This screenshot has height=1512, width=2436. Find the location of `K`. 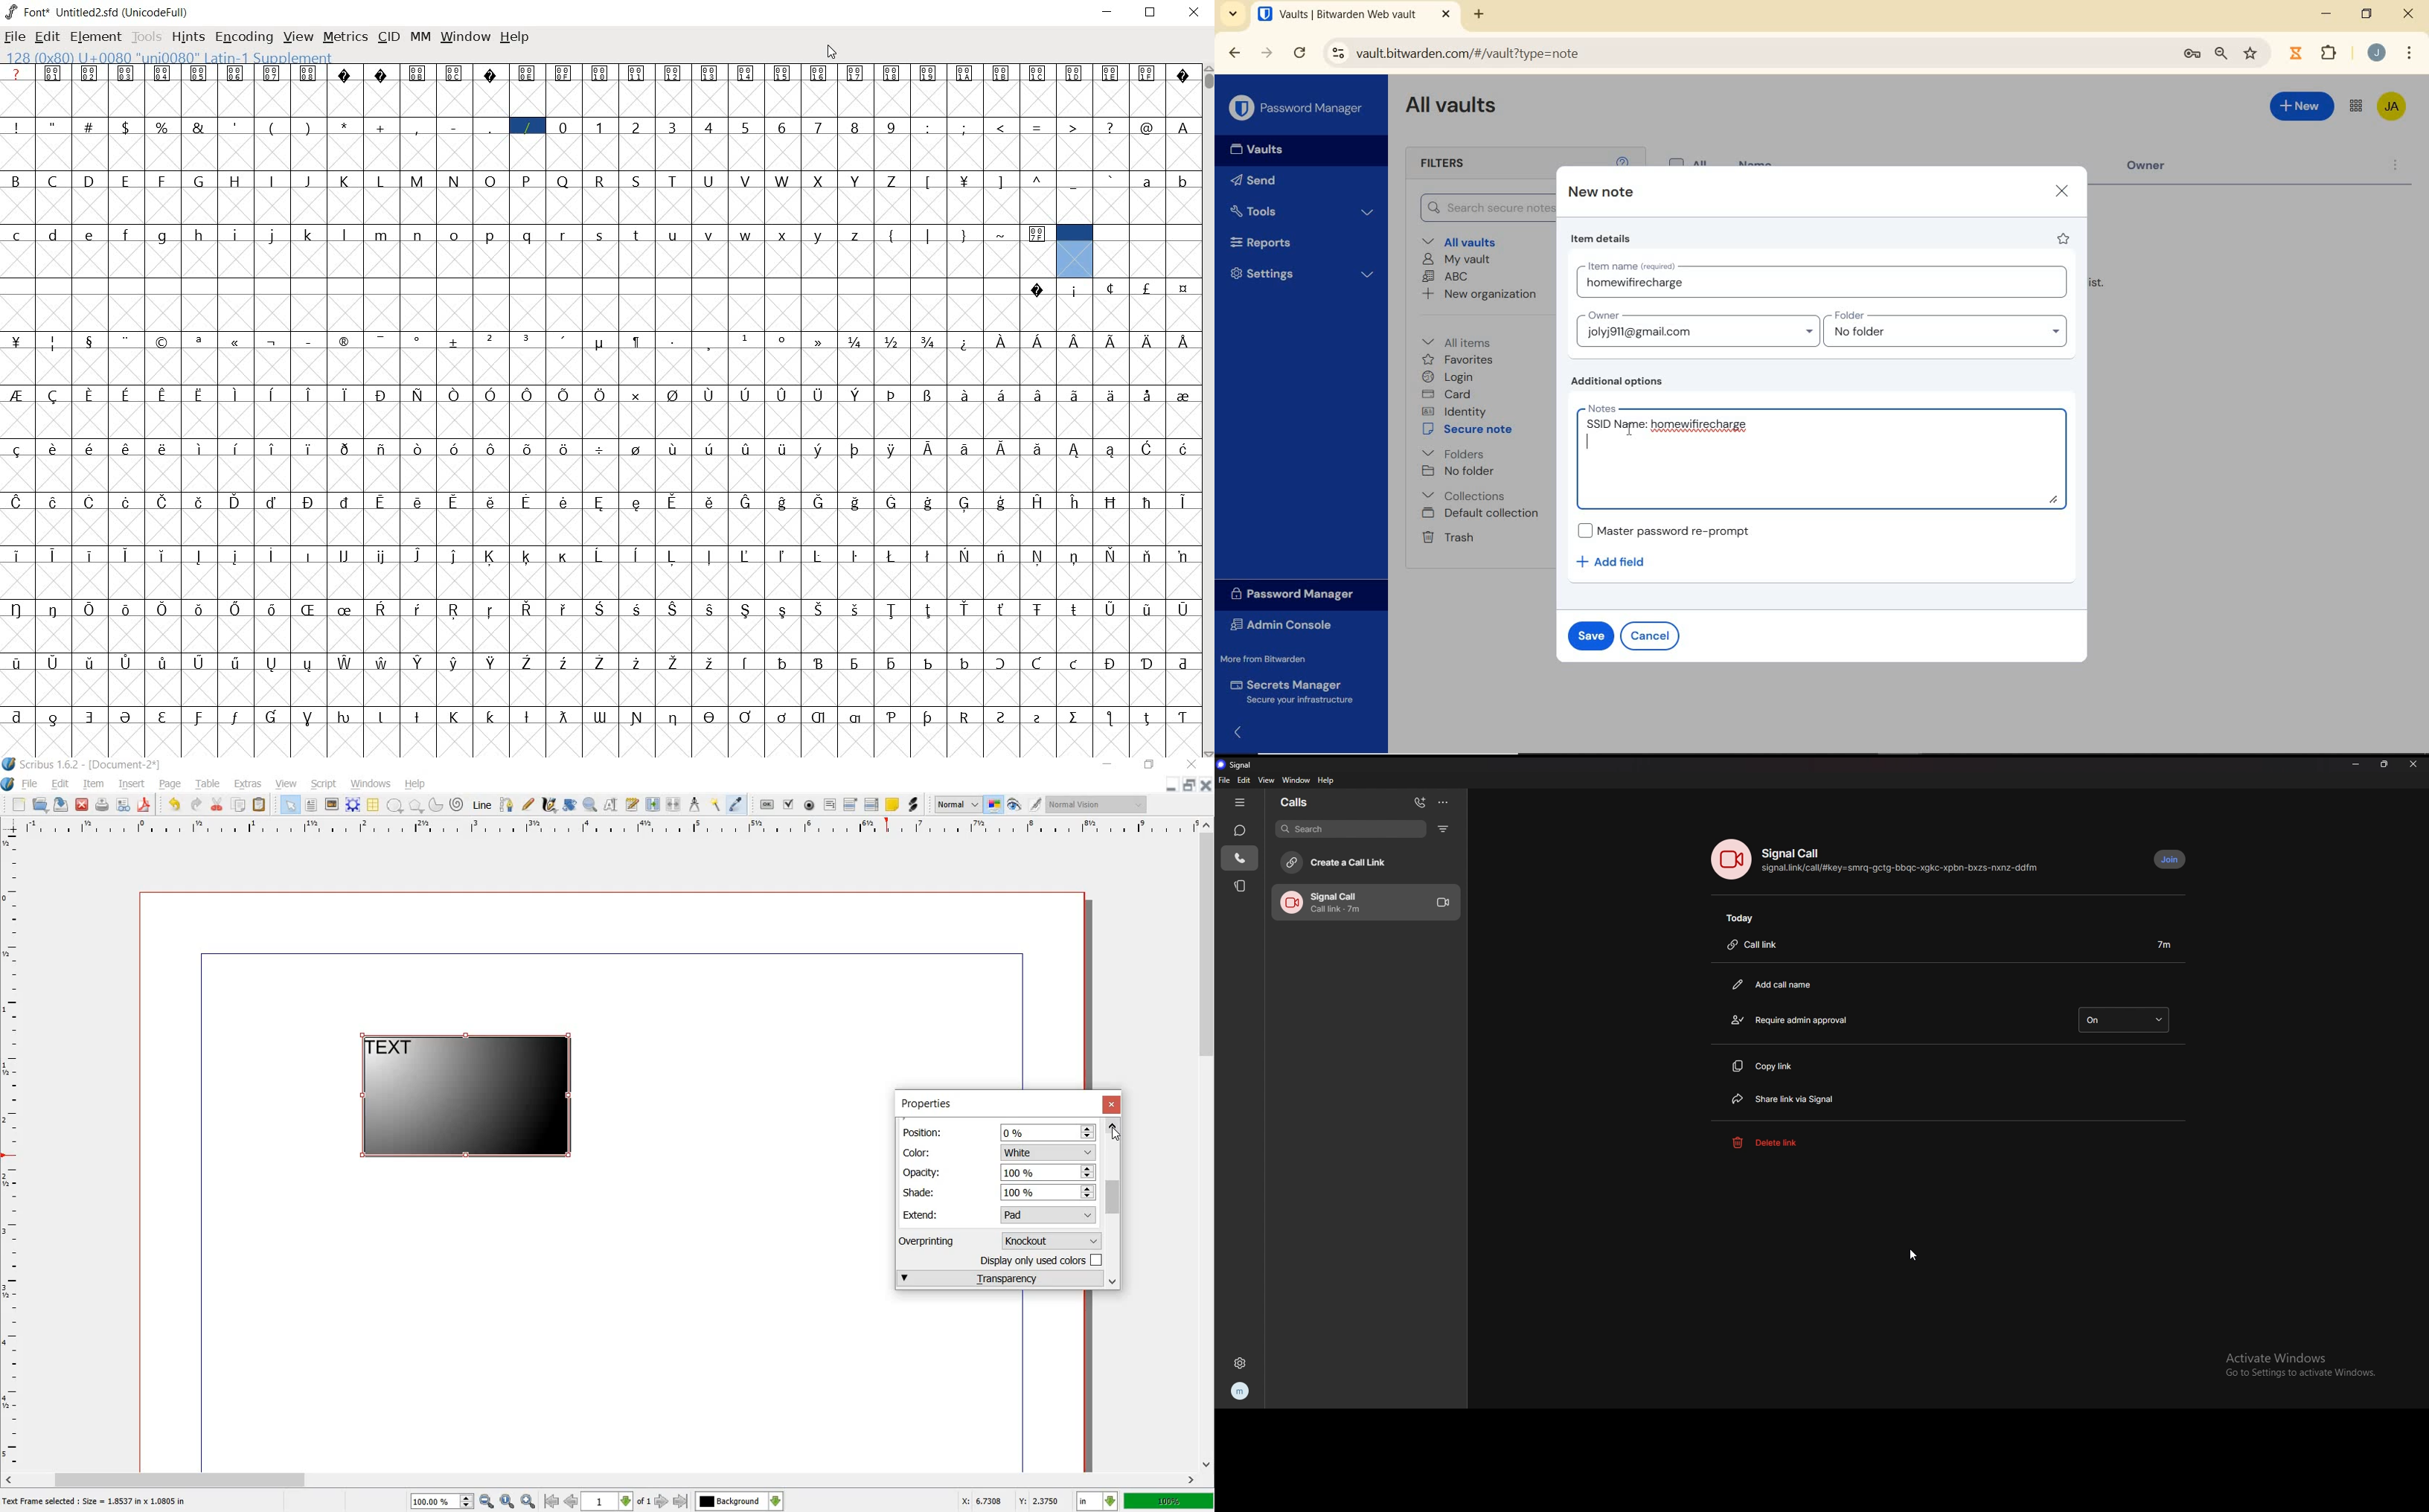

K is located at coordinates (346, 180).